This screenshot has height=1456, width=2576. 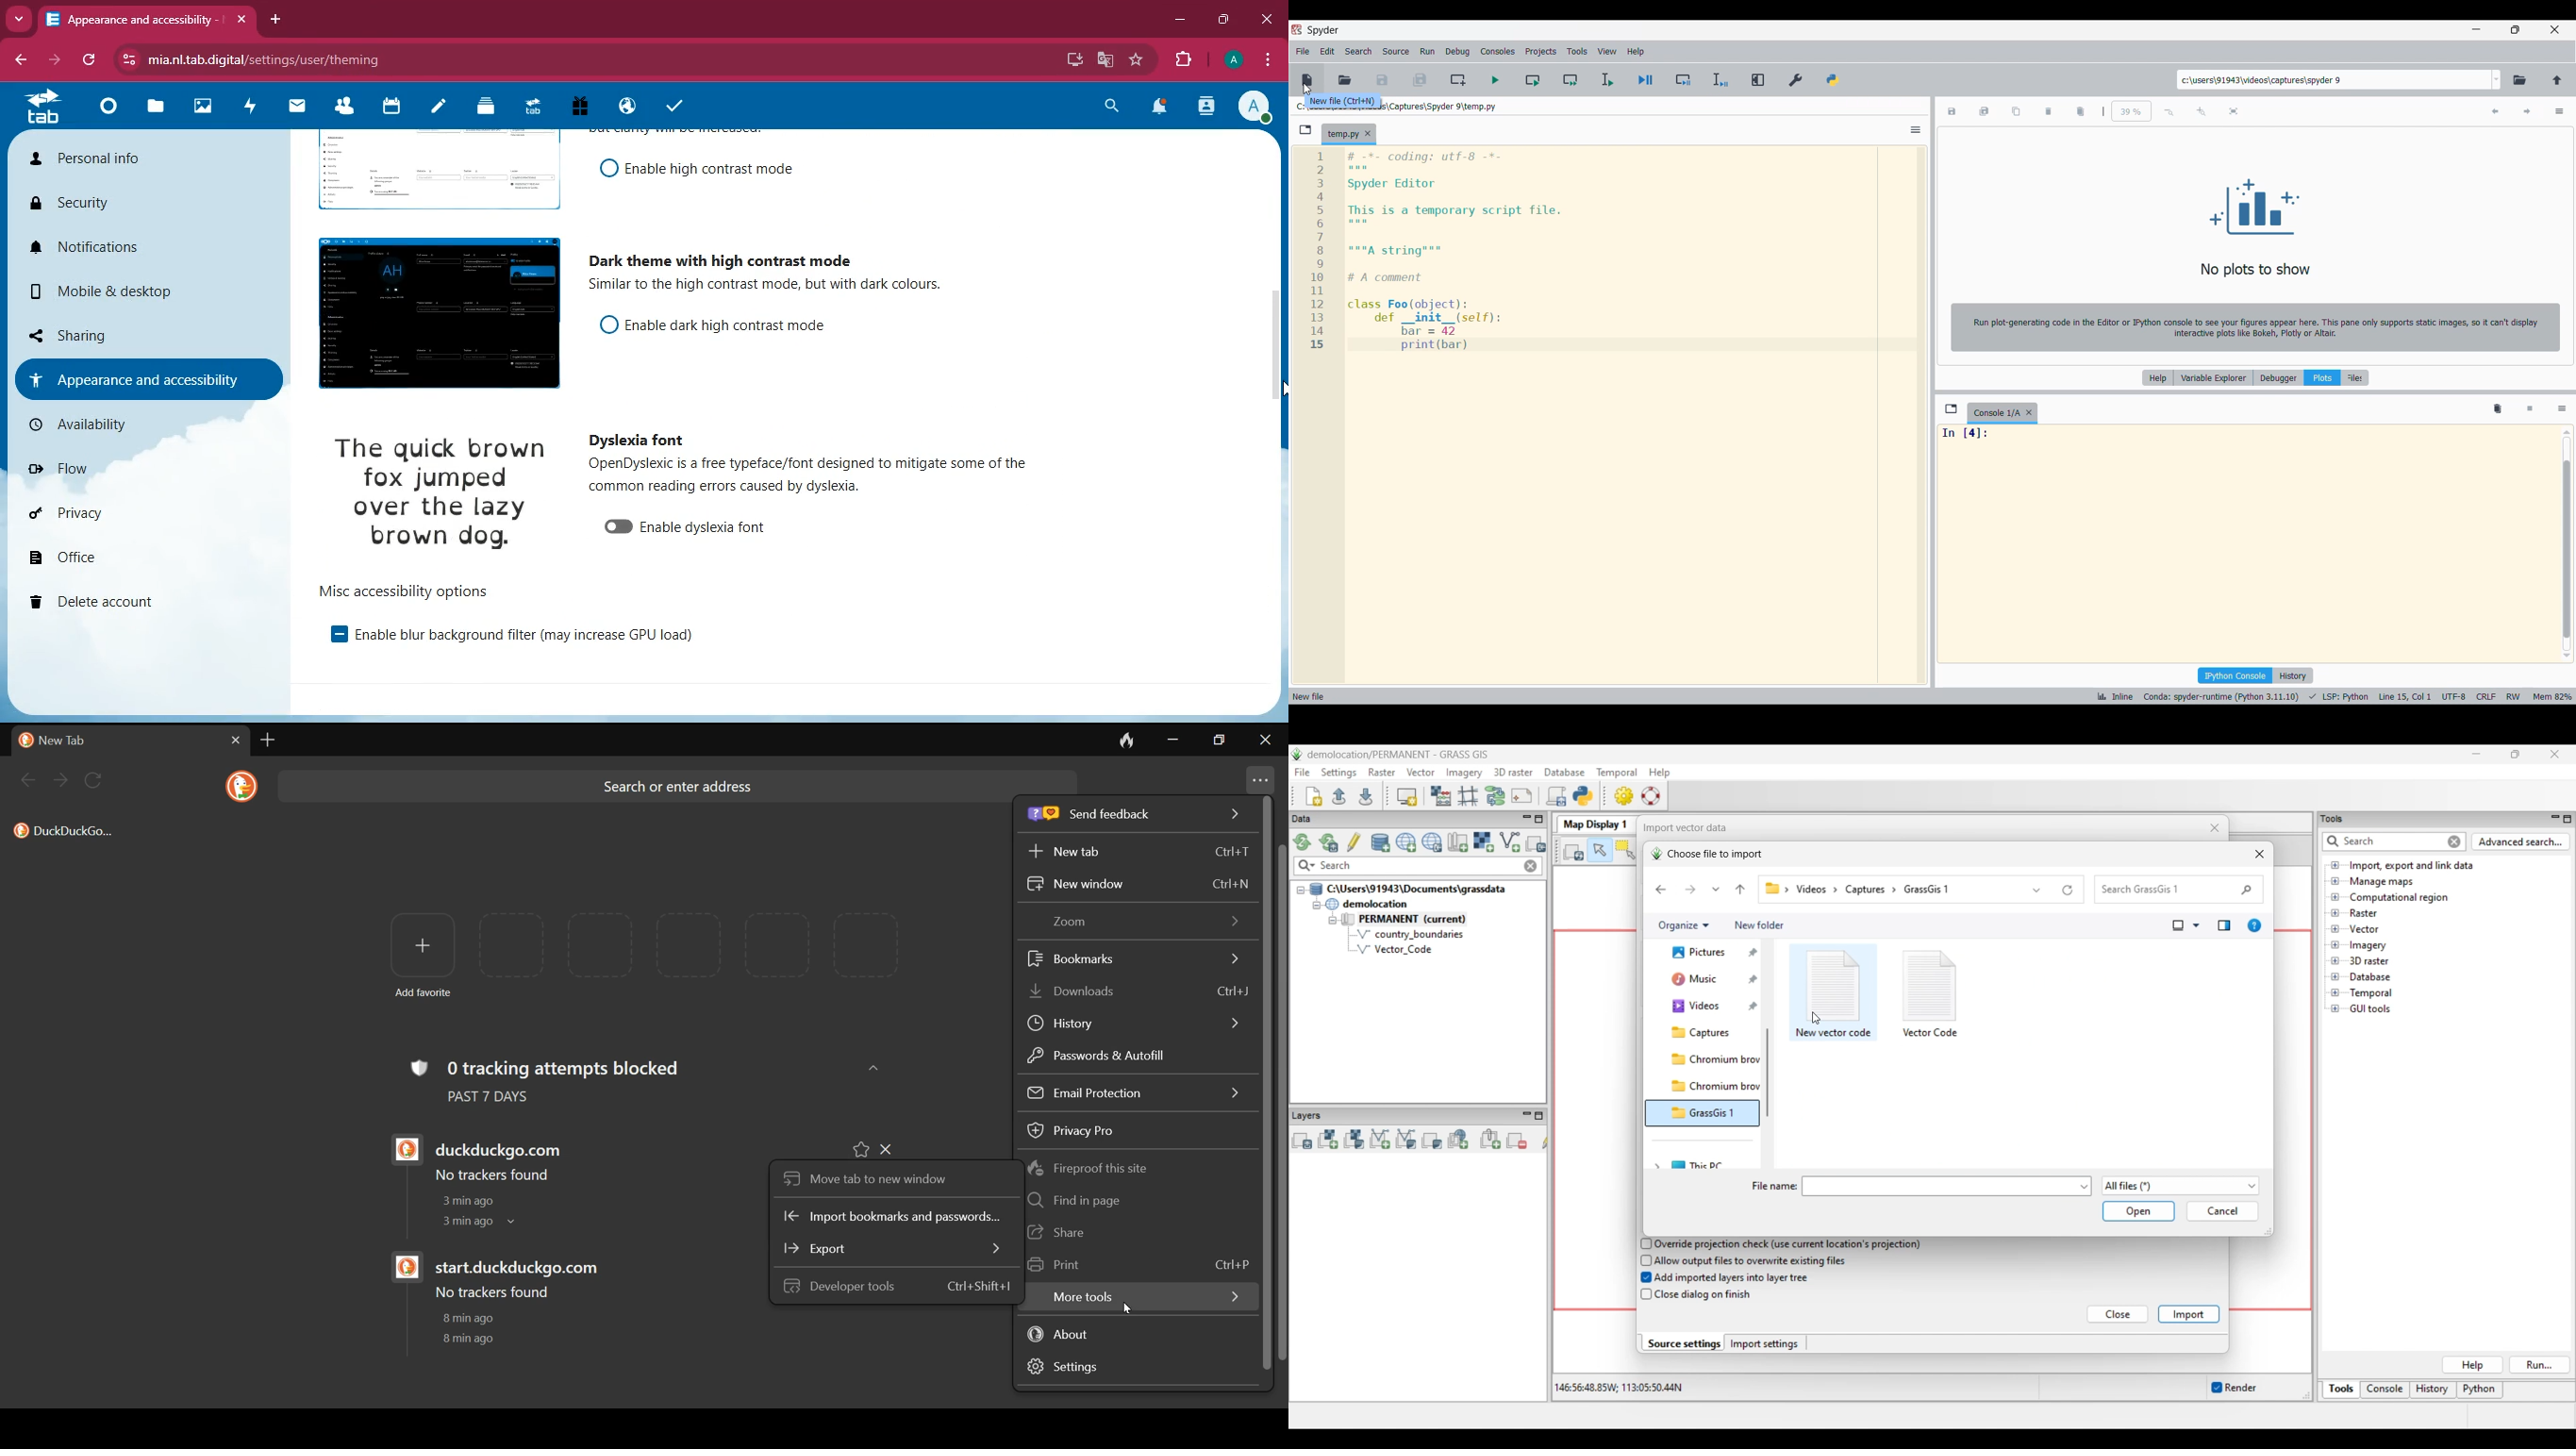 I want to click on description, so click(x=789, y=286).